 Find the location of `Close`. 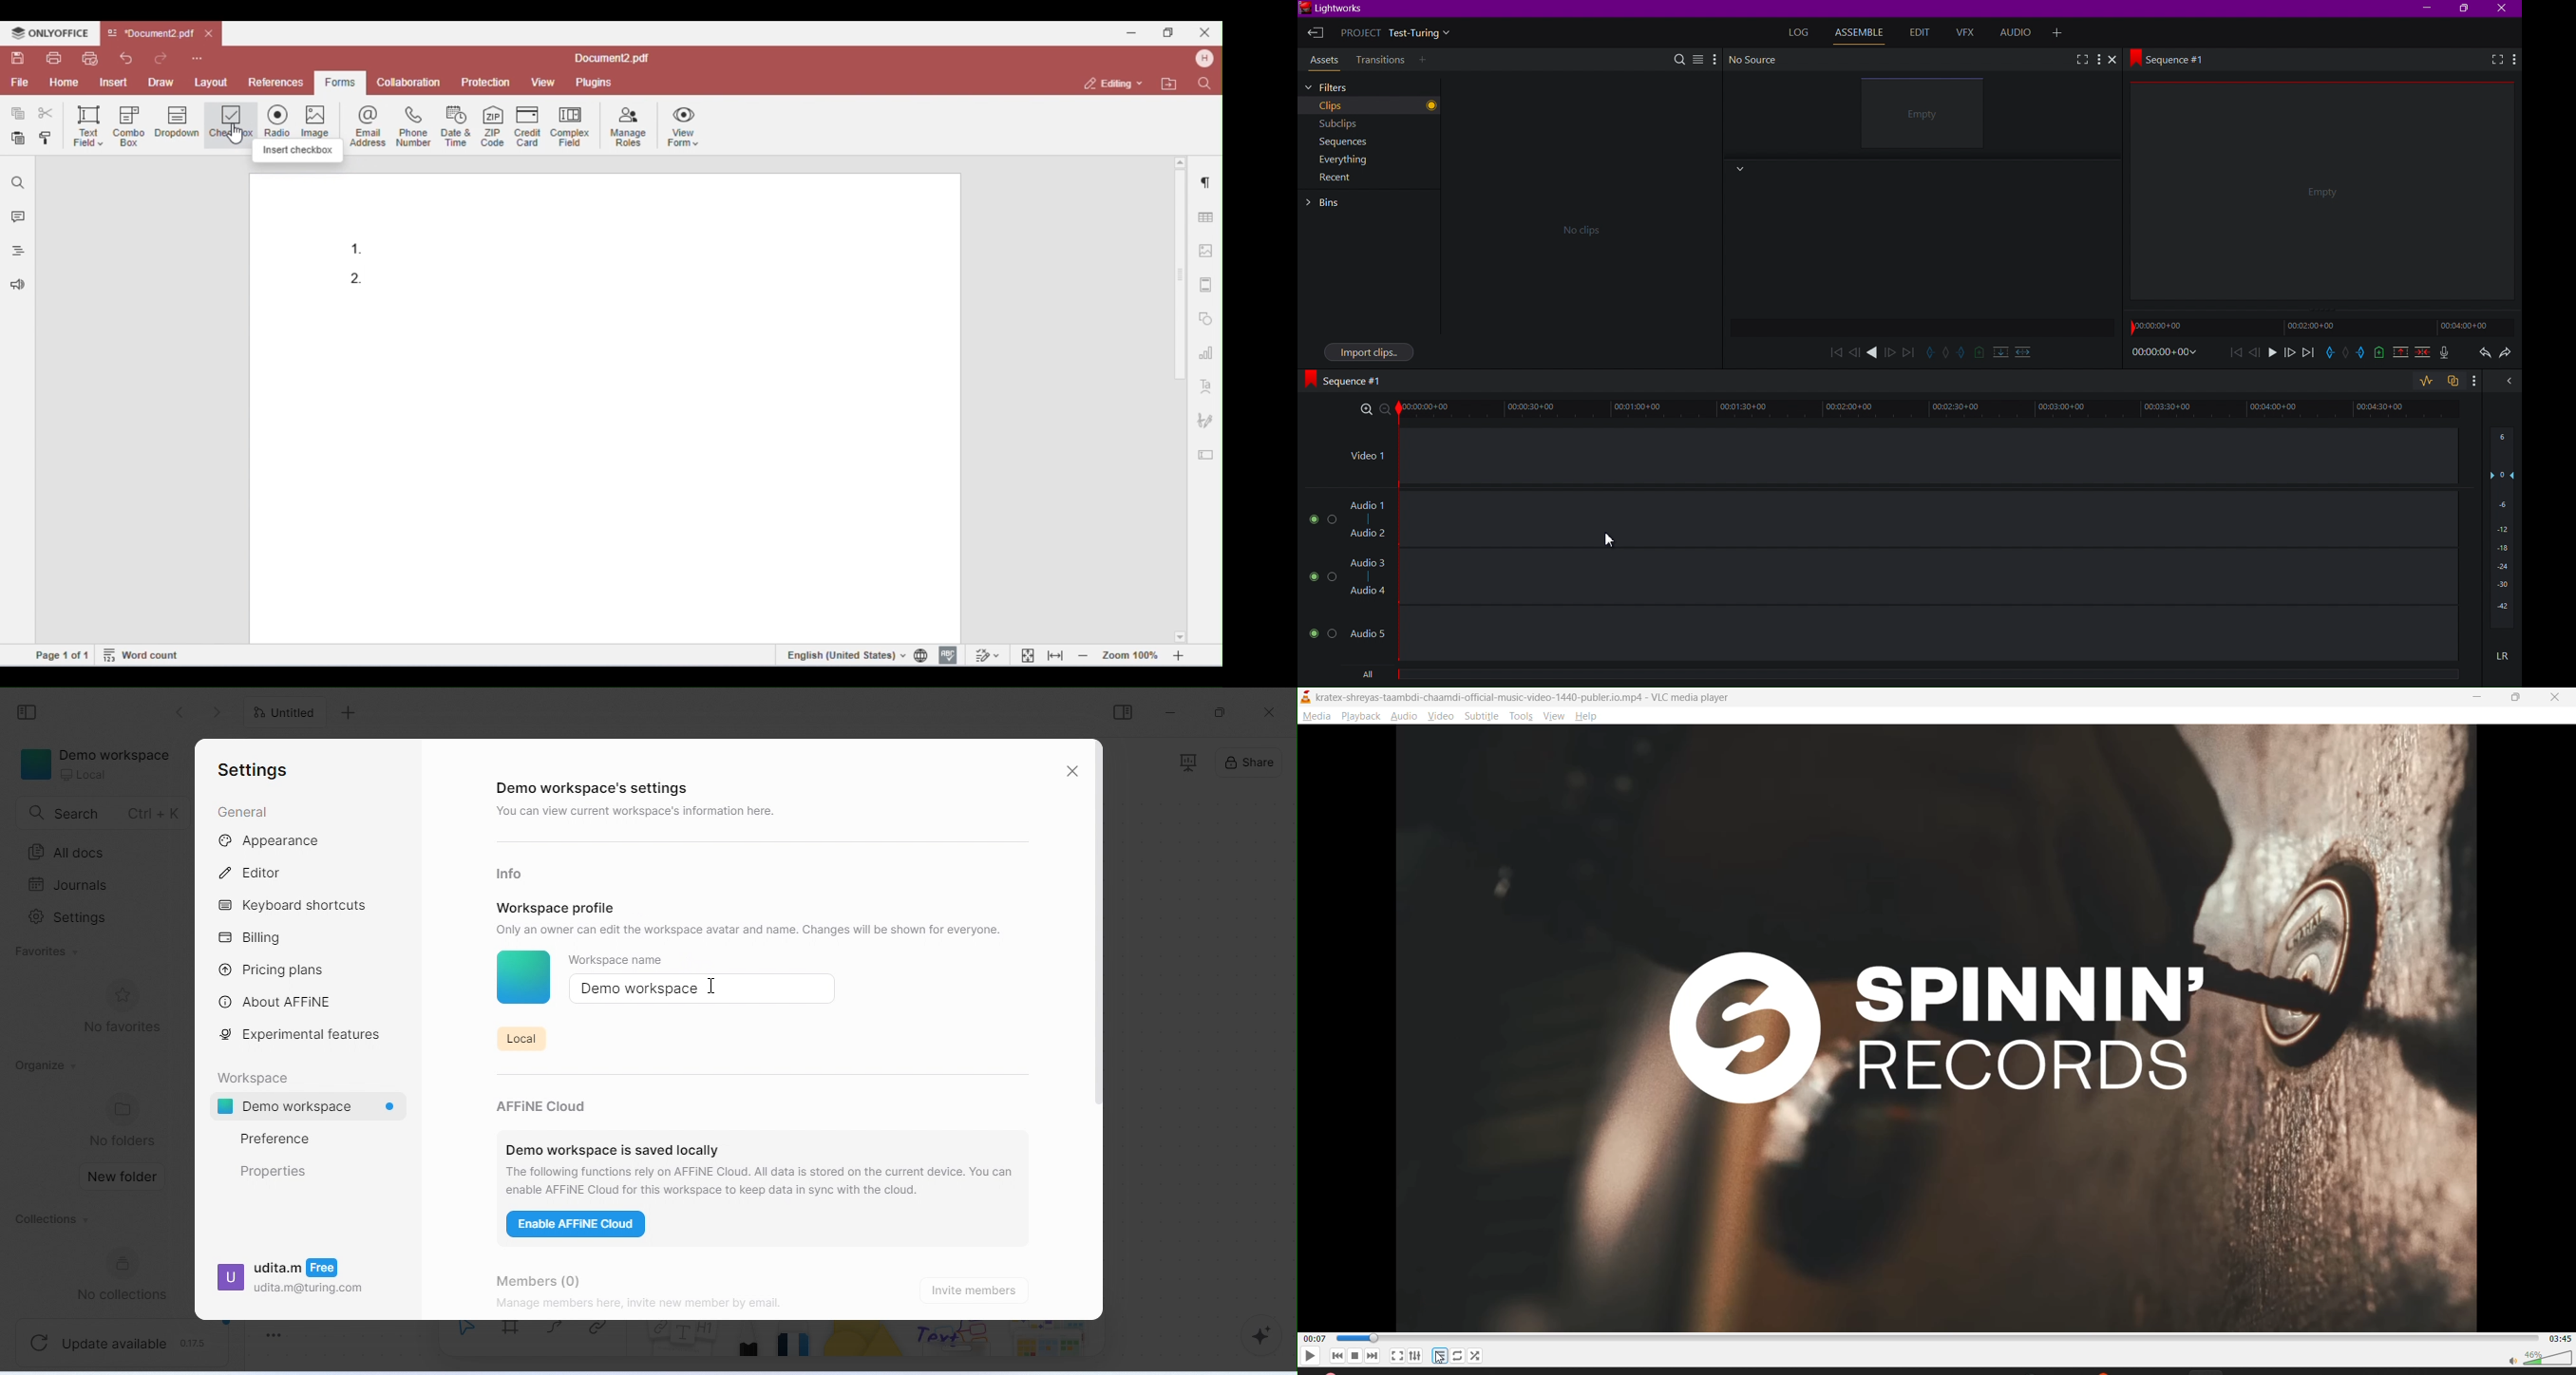

Close is located at coordinates (2117, 61).